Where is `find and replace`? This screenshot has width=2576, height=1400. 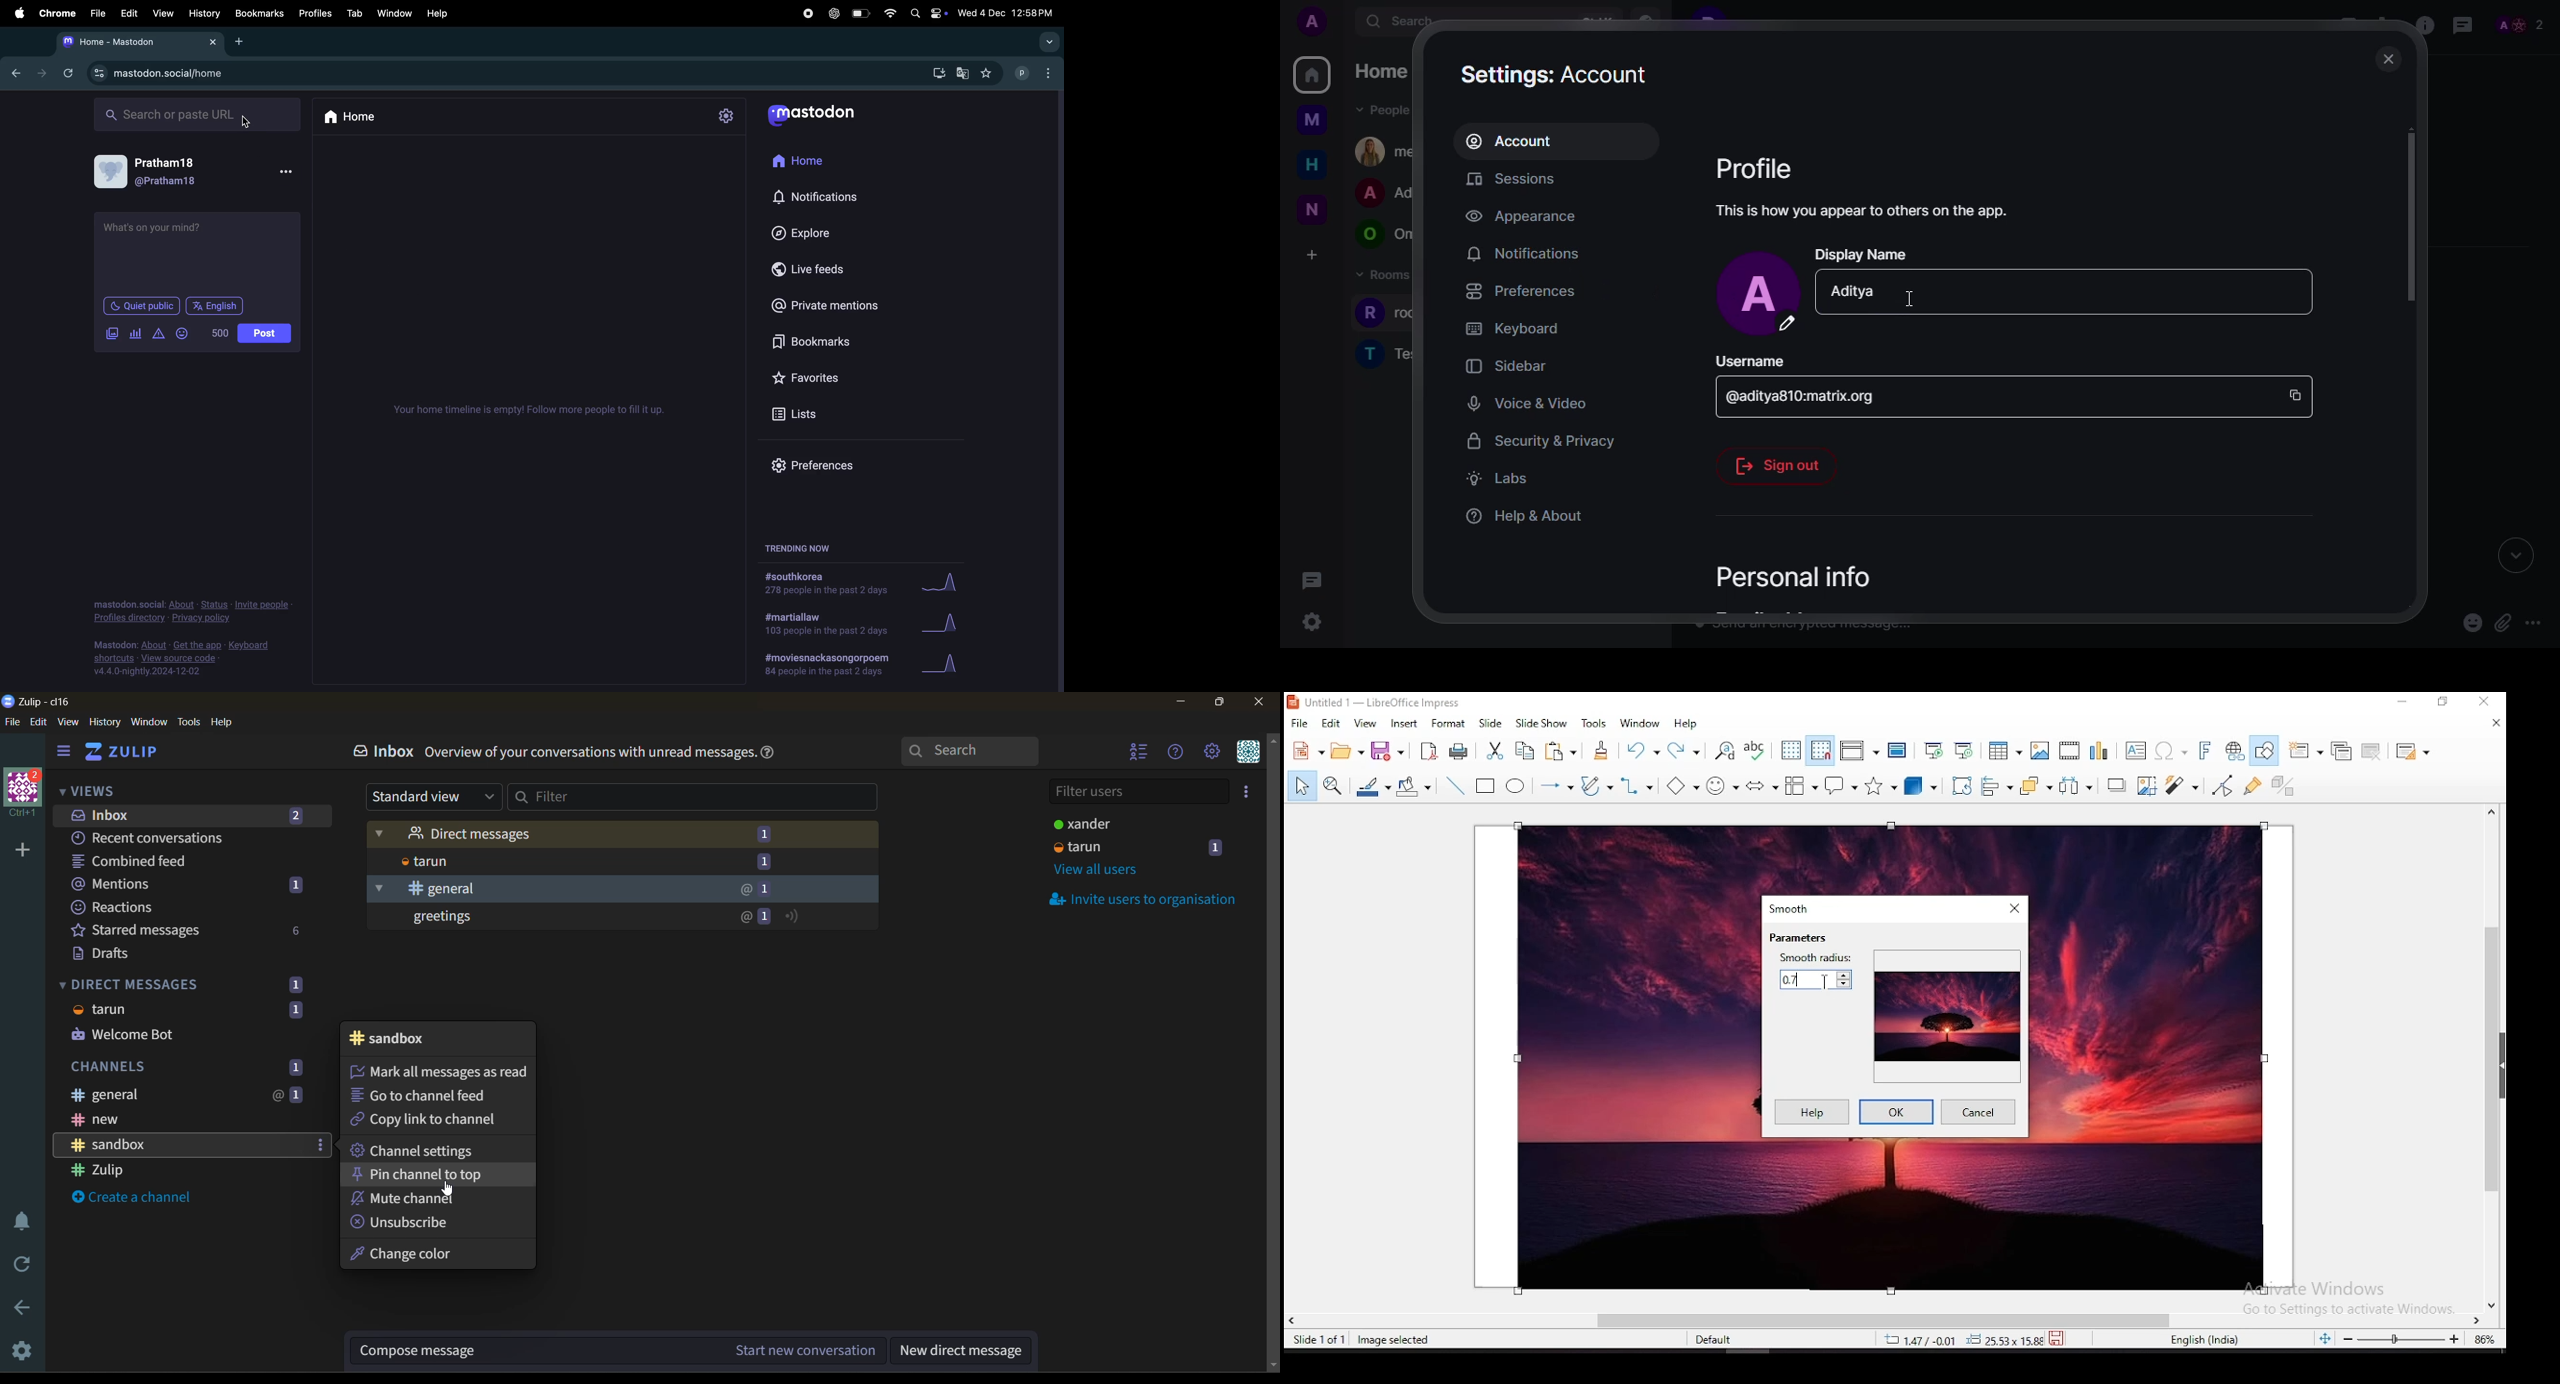
find and replace is located at coordinates (1726, 752).